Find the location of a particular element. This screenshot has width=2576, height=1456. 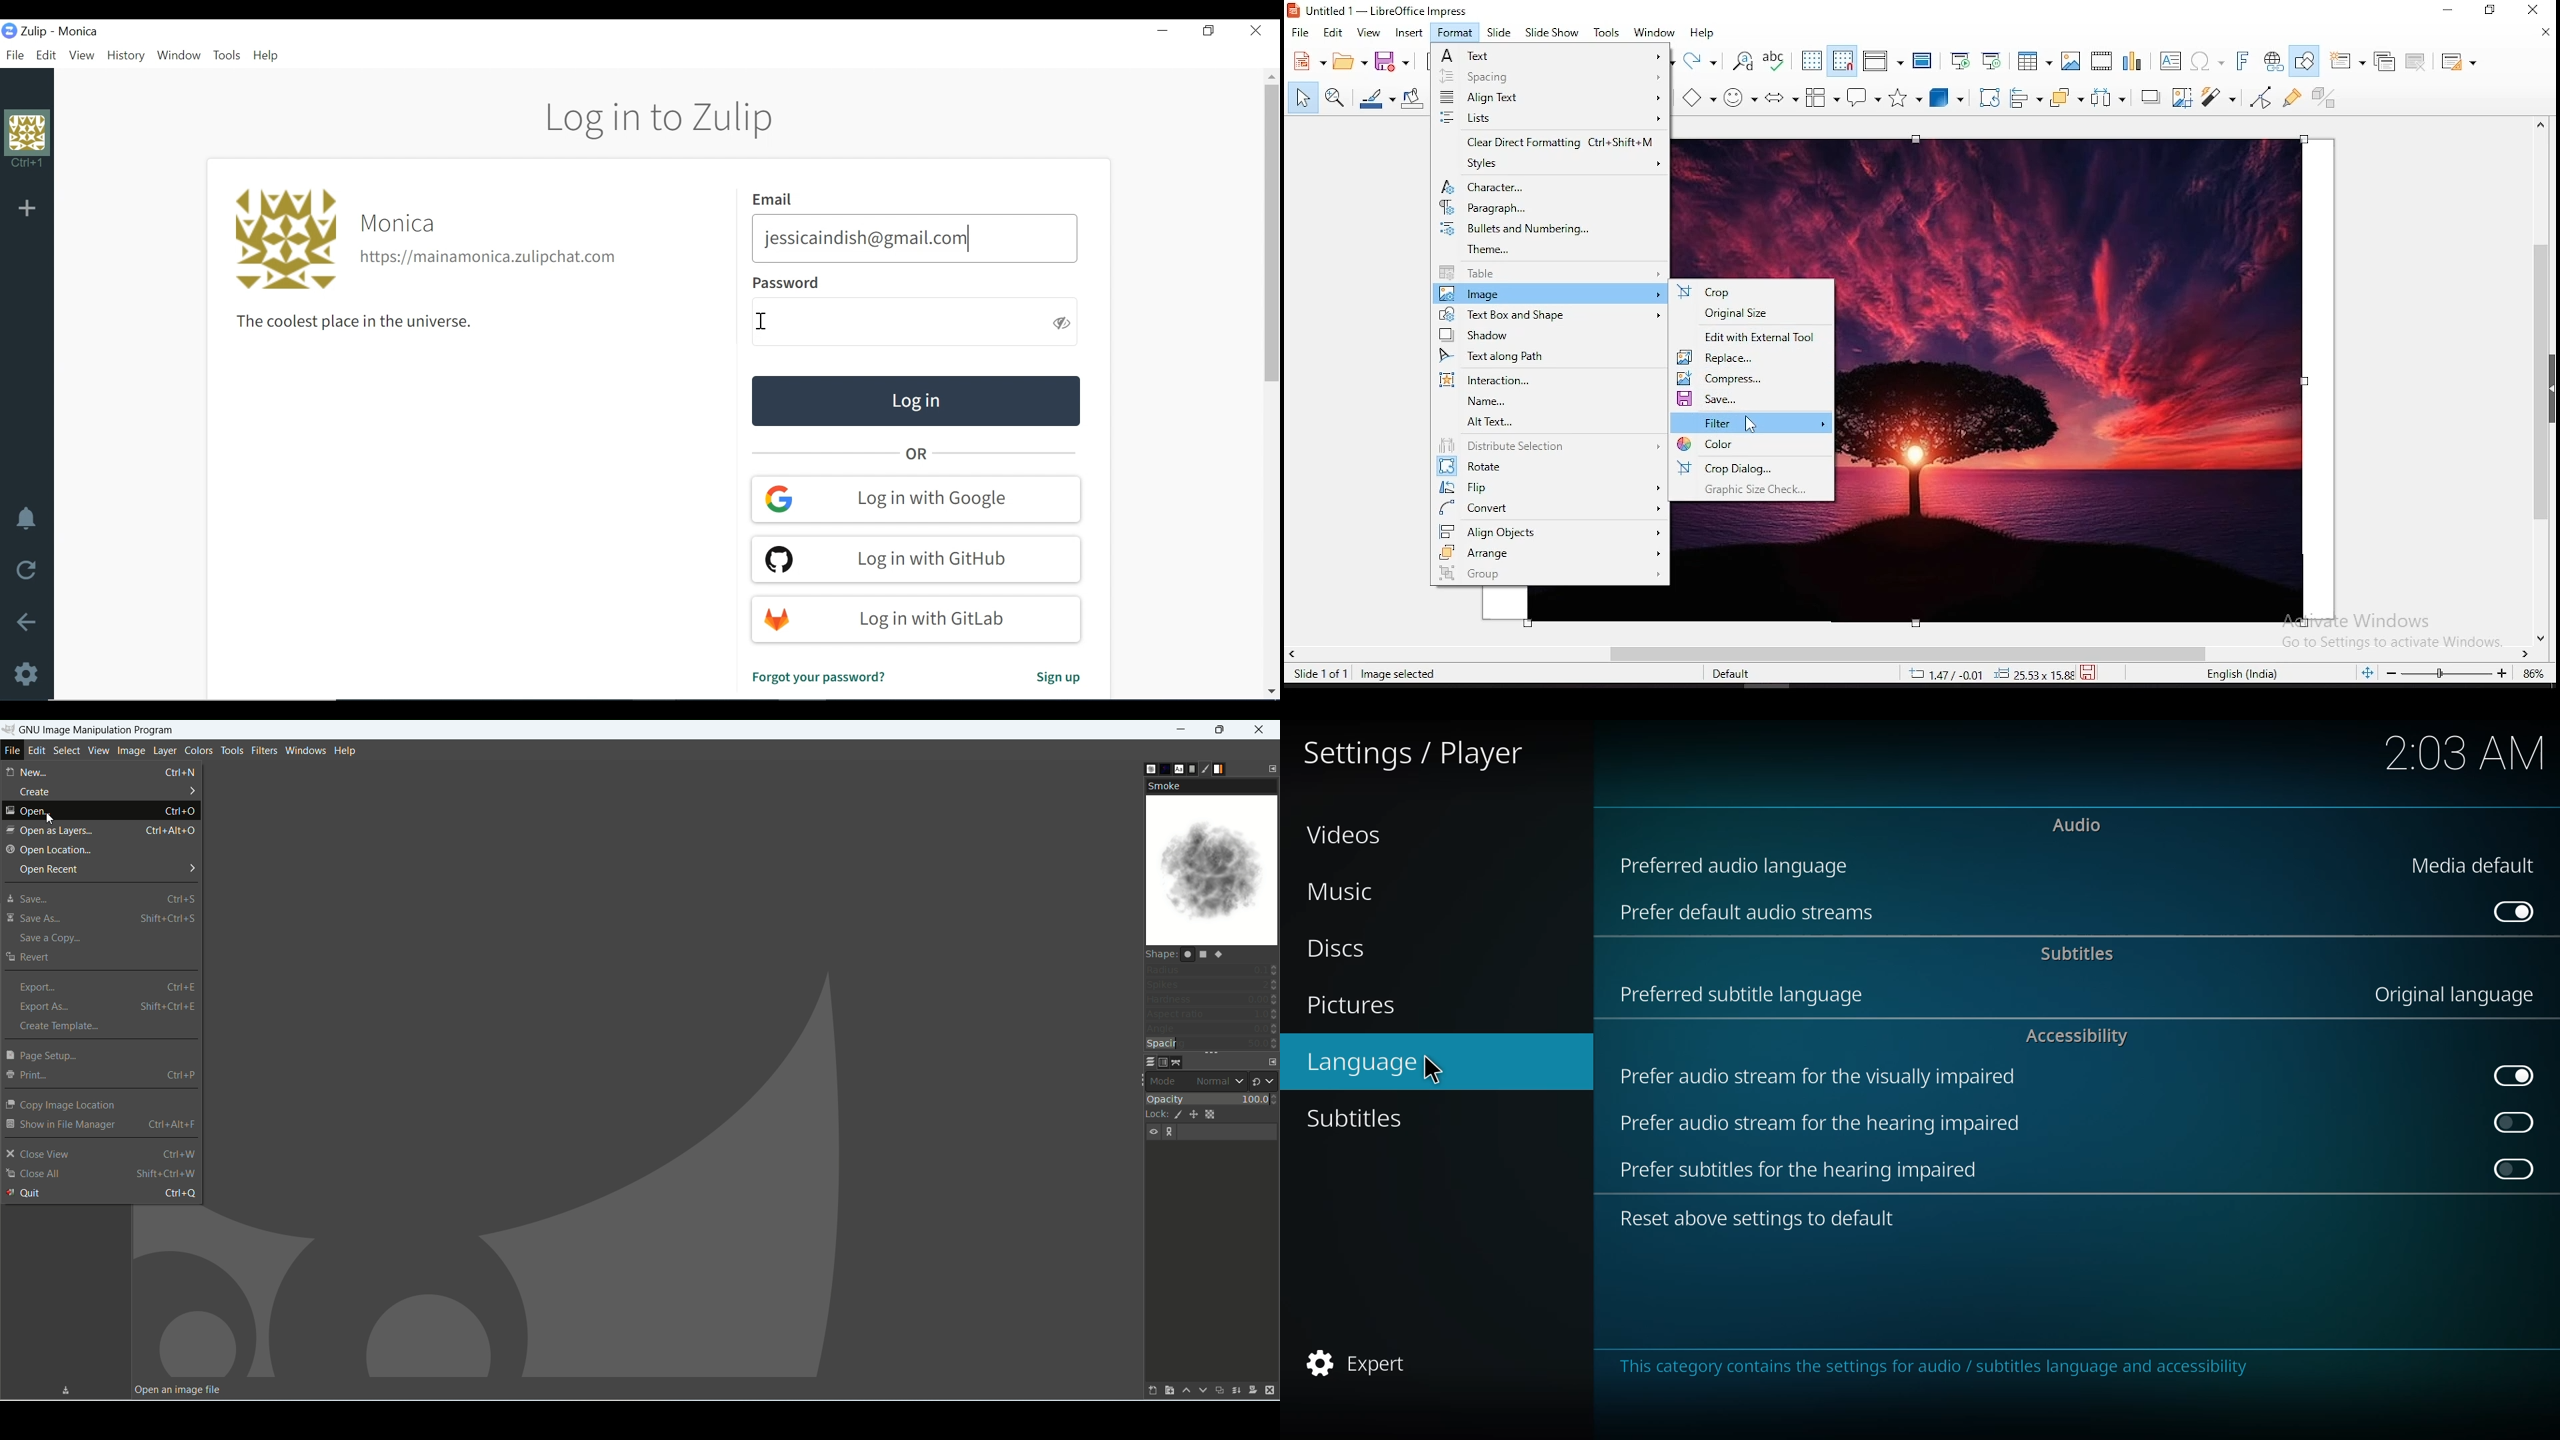

click to enable is located at coordinates (2513, 1121).